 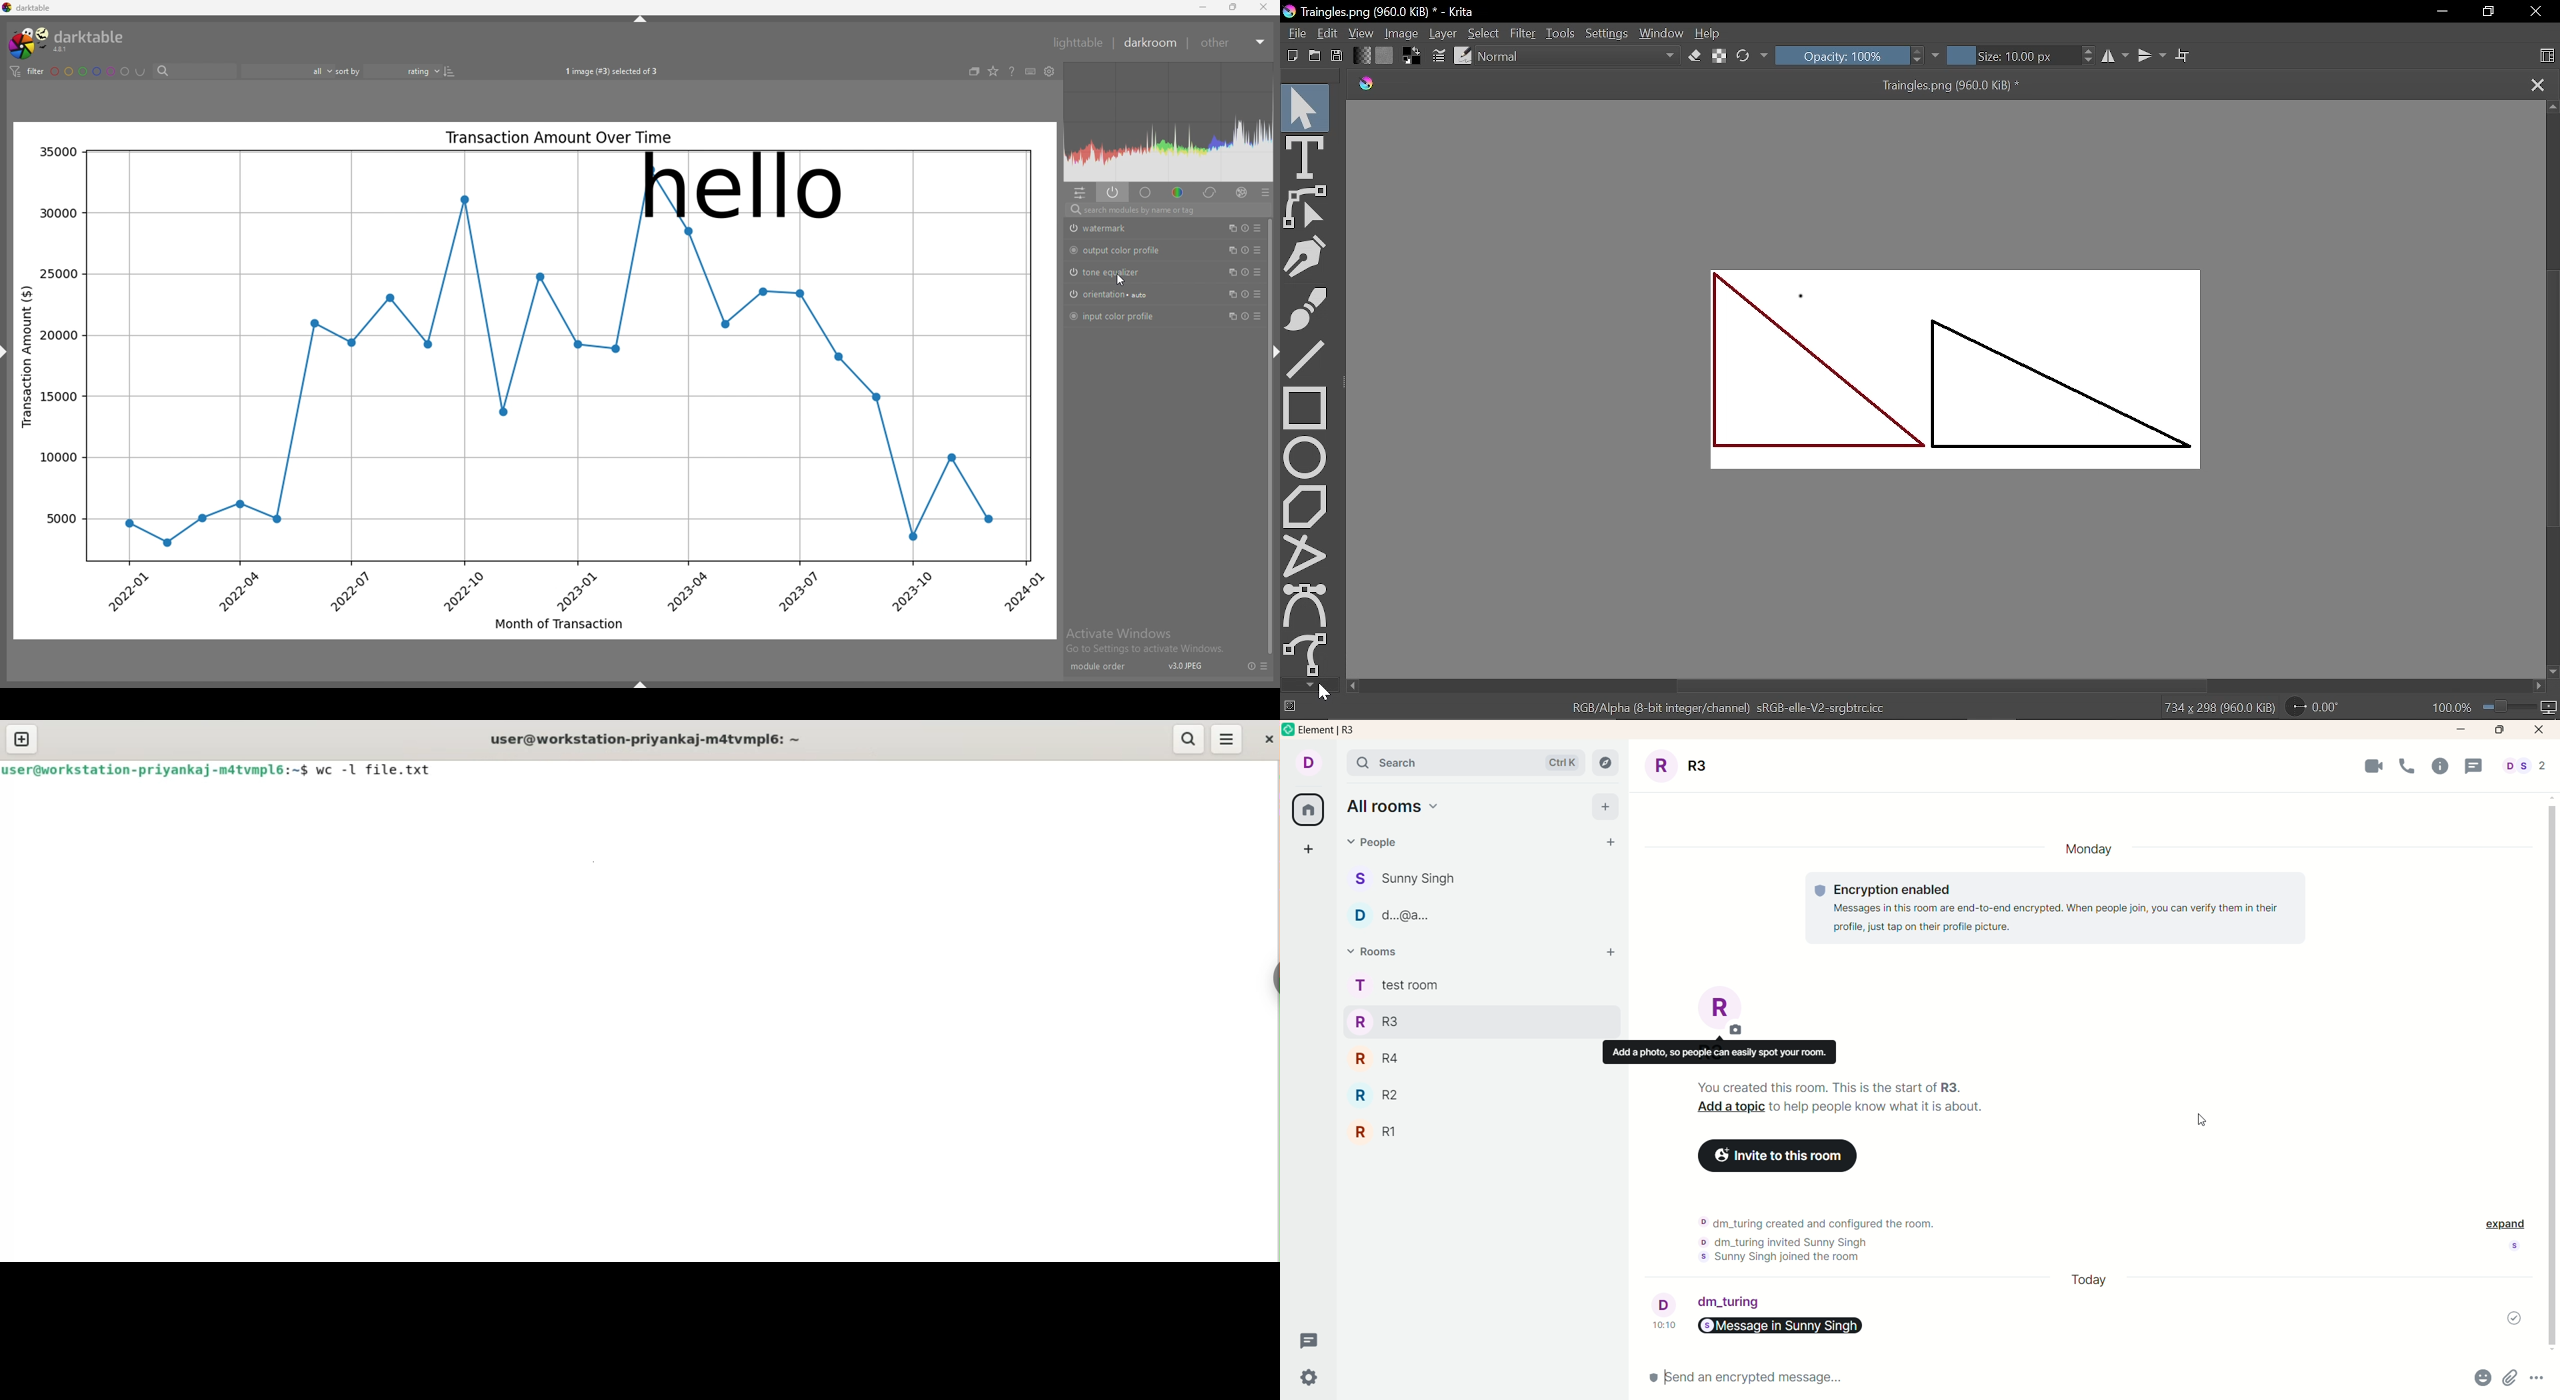 What do you see at coordinates (1244, 227) in the screenshot?
I see `multiple instance actions, reset and presets` at bounding box center [1244, 227].